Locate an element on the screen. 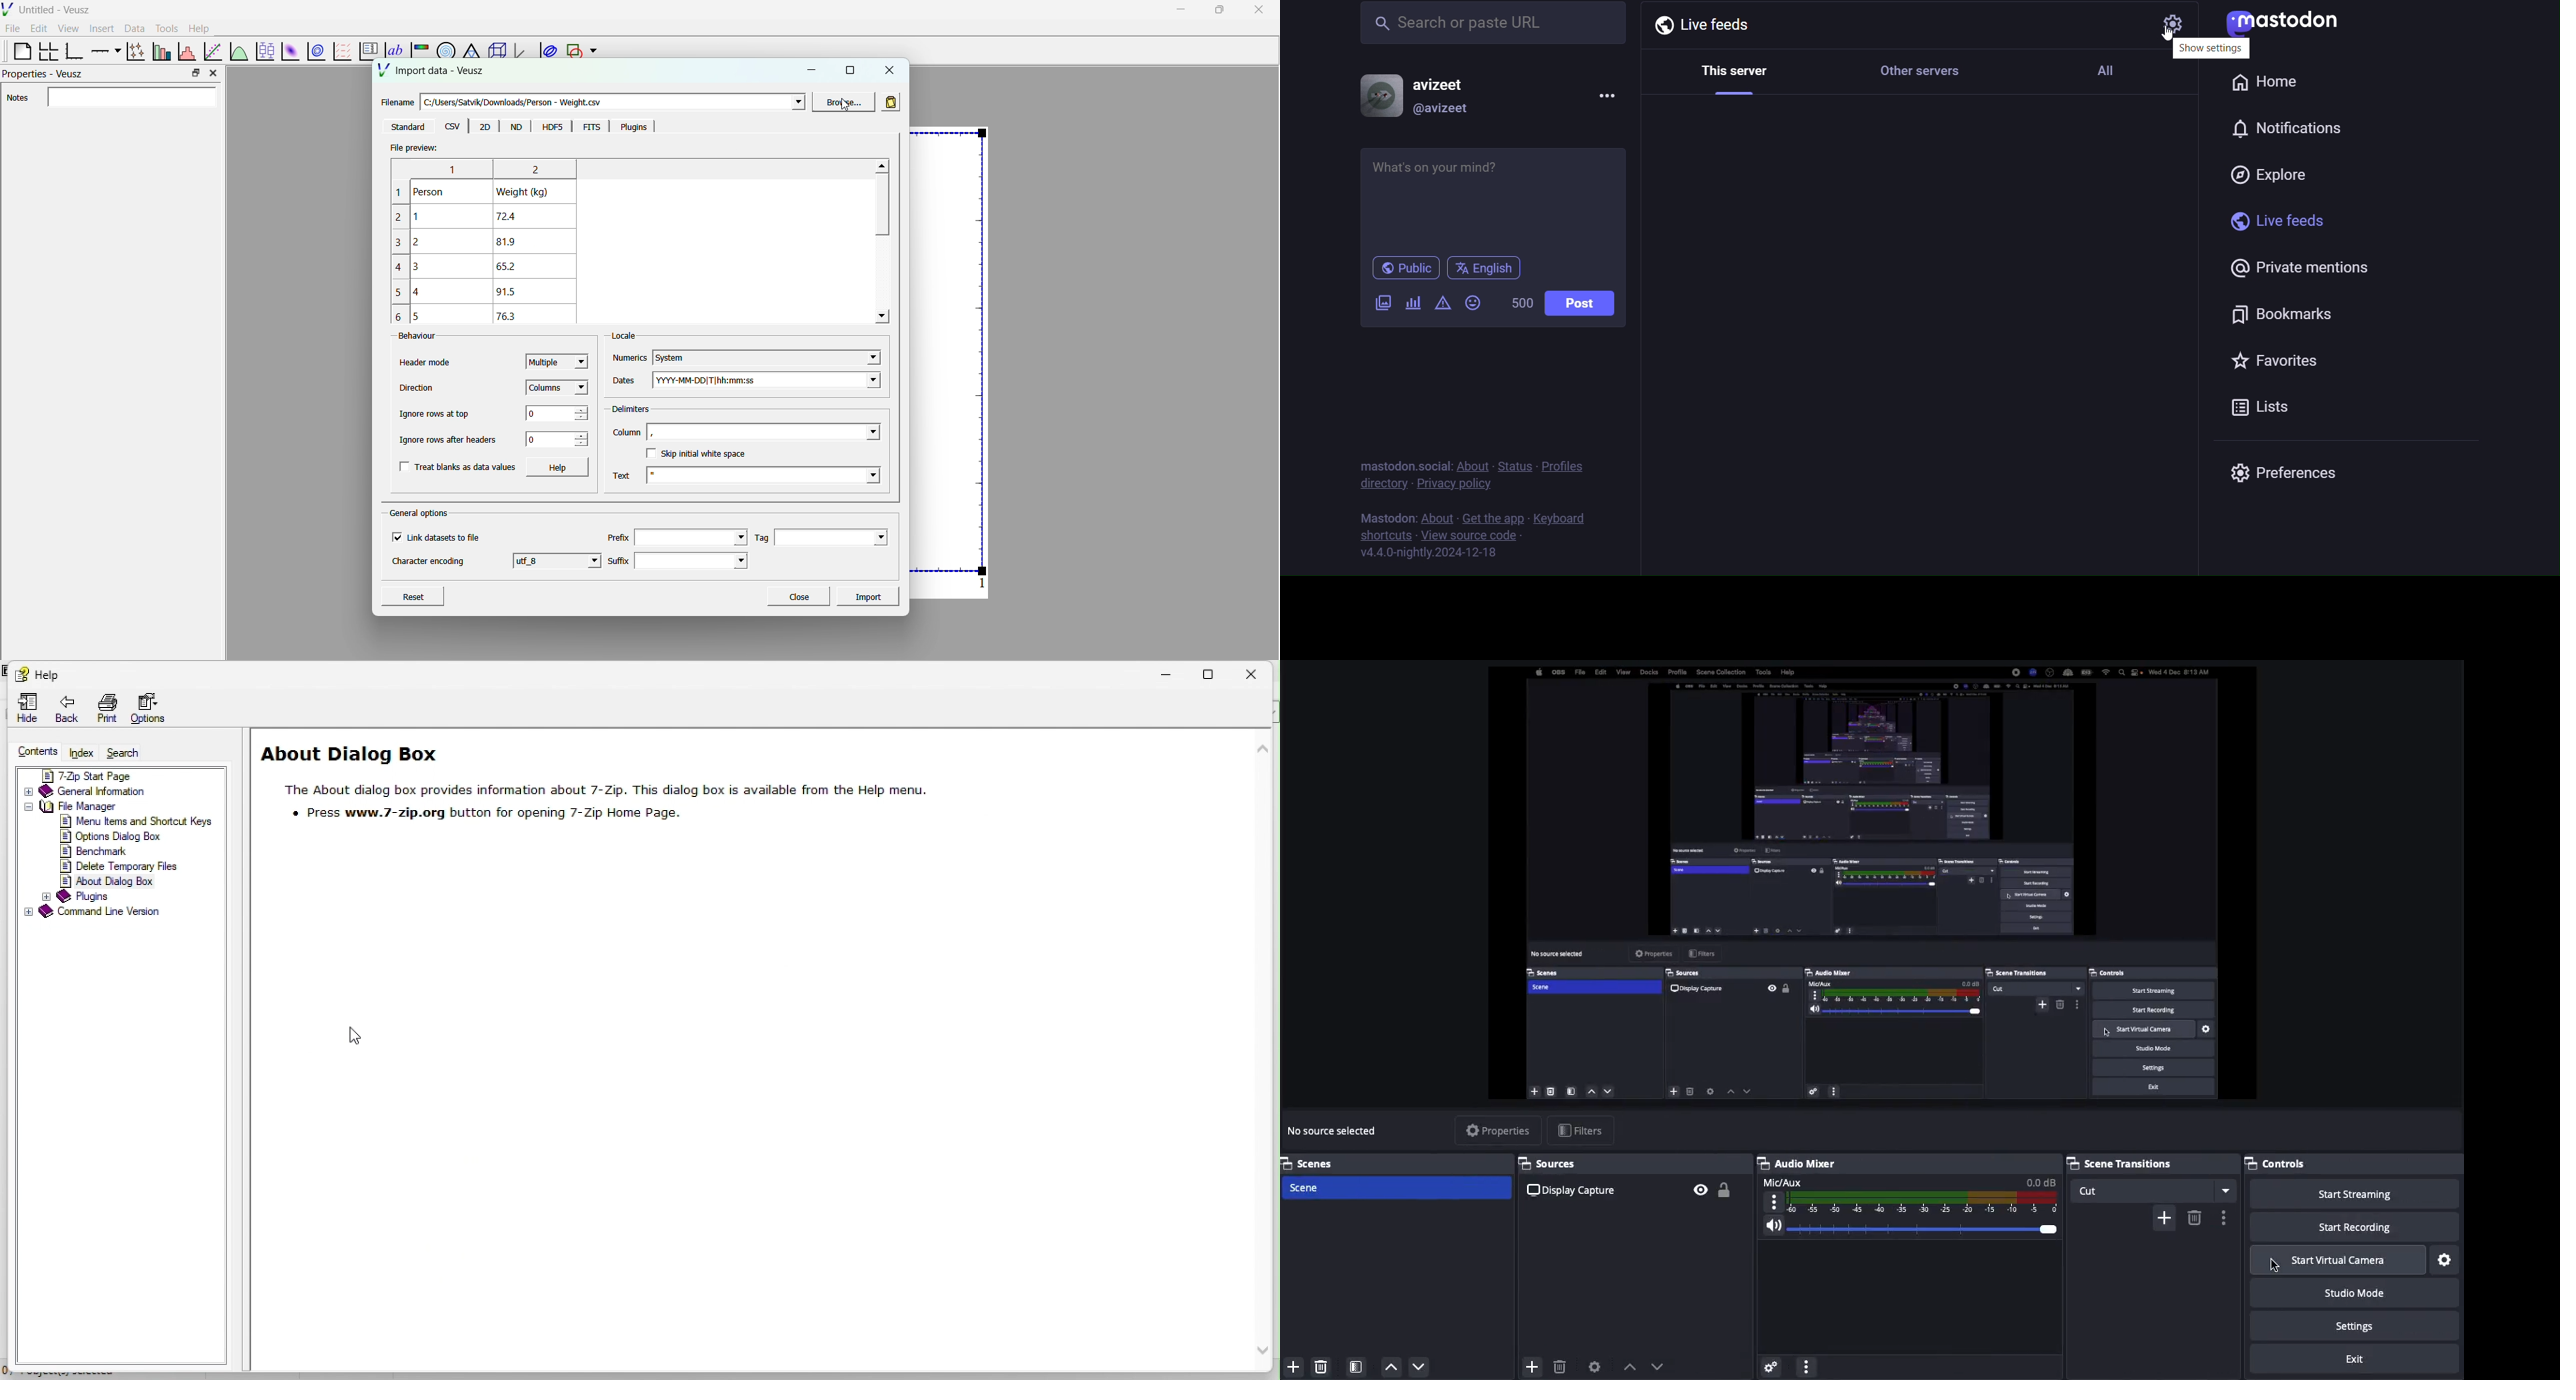  Options is located at coordinates (151, 707).